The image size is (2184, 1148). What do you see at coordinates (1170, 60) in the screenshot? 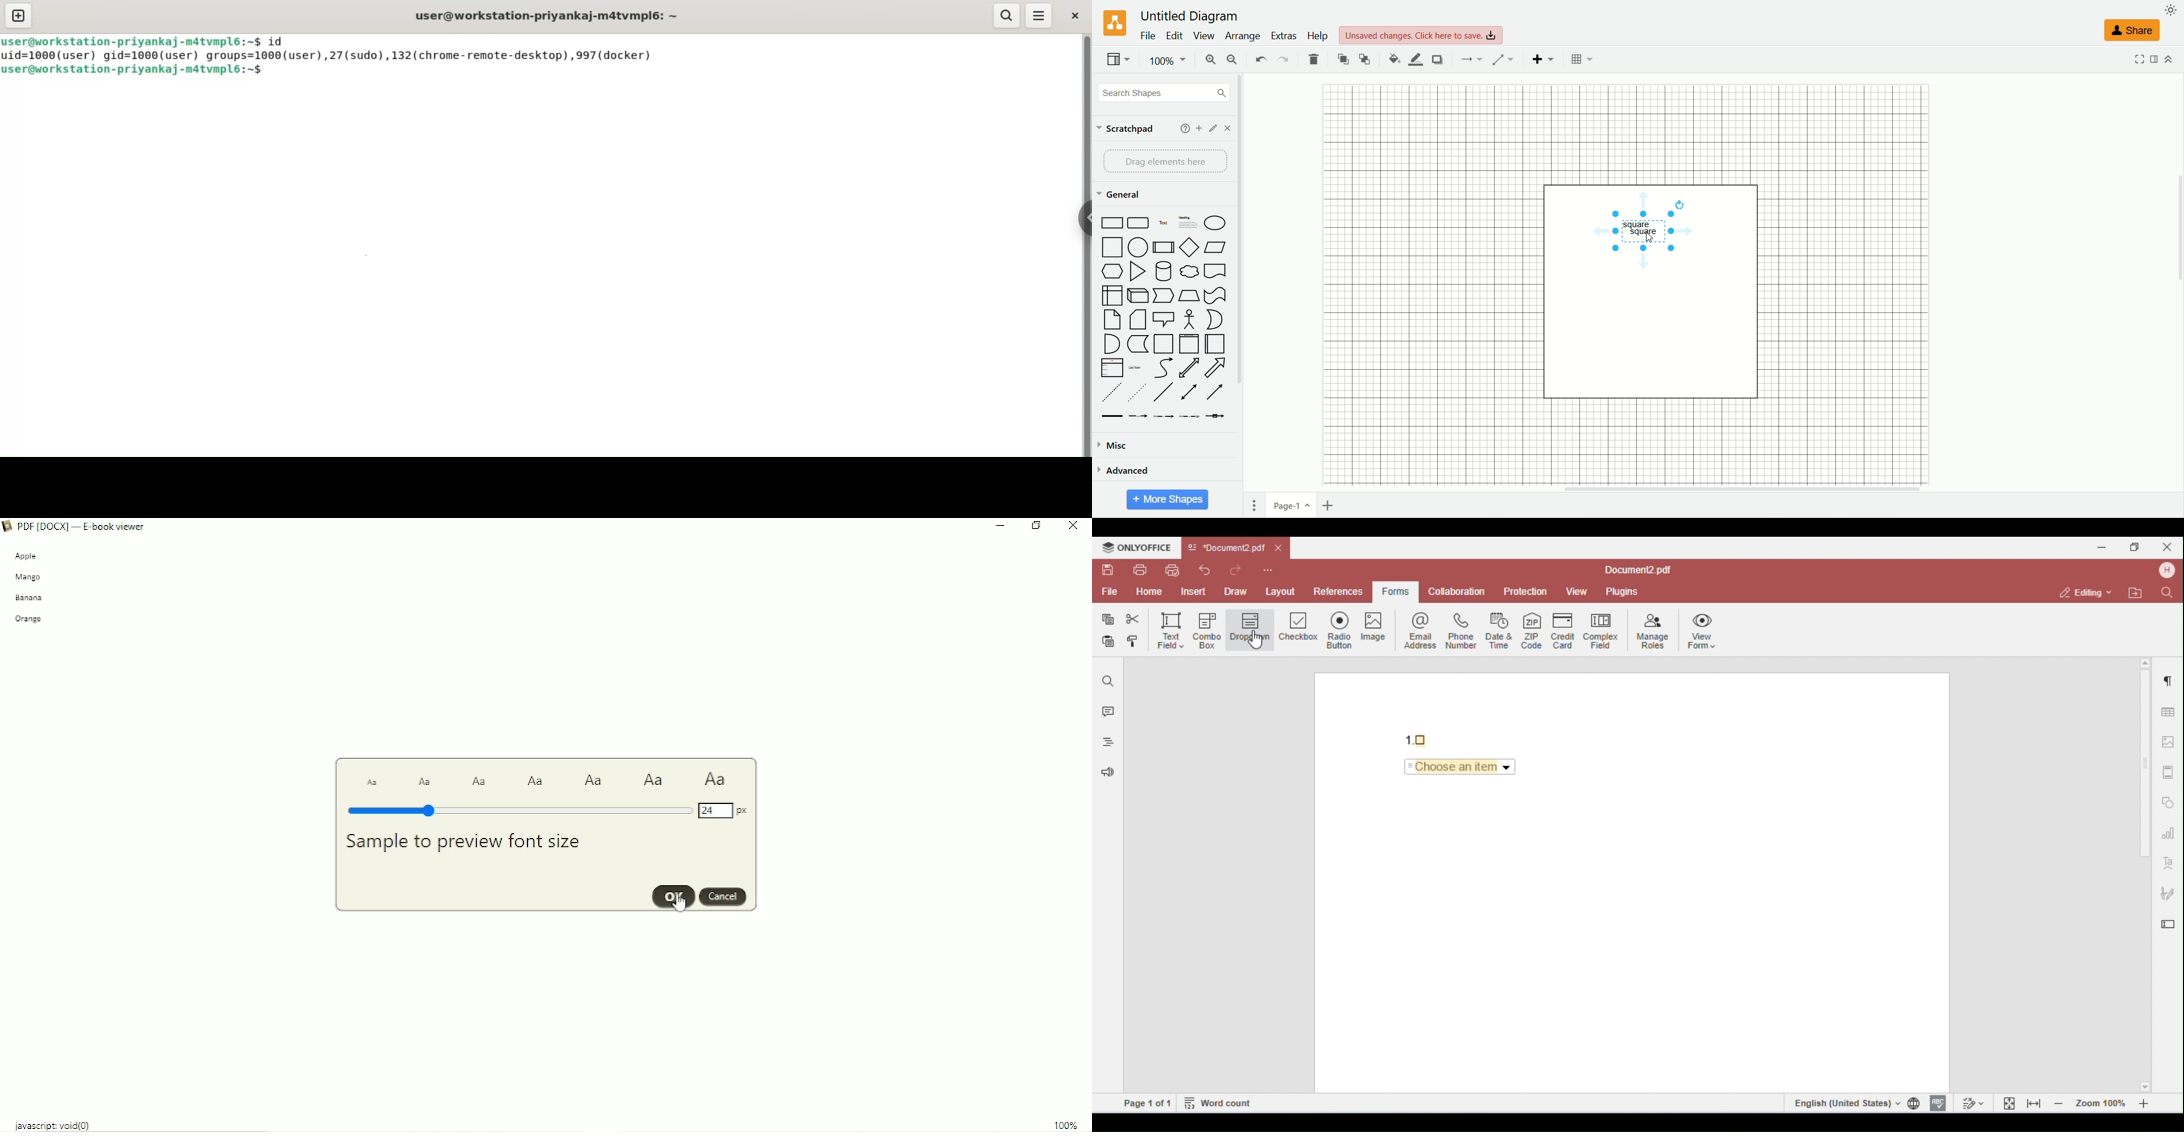
I see `zoom factor` at bounding box center [1170, 60].